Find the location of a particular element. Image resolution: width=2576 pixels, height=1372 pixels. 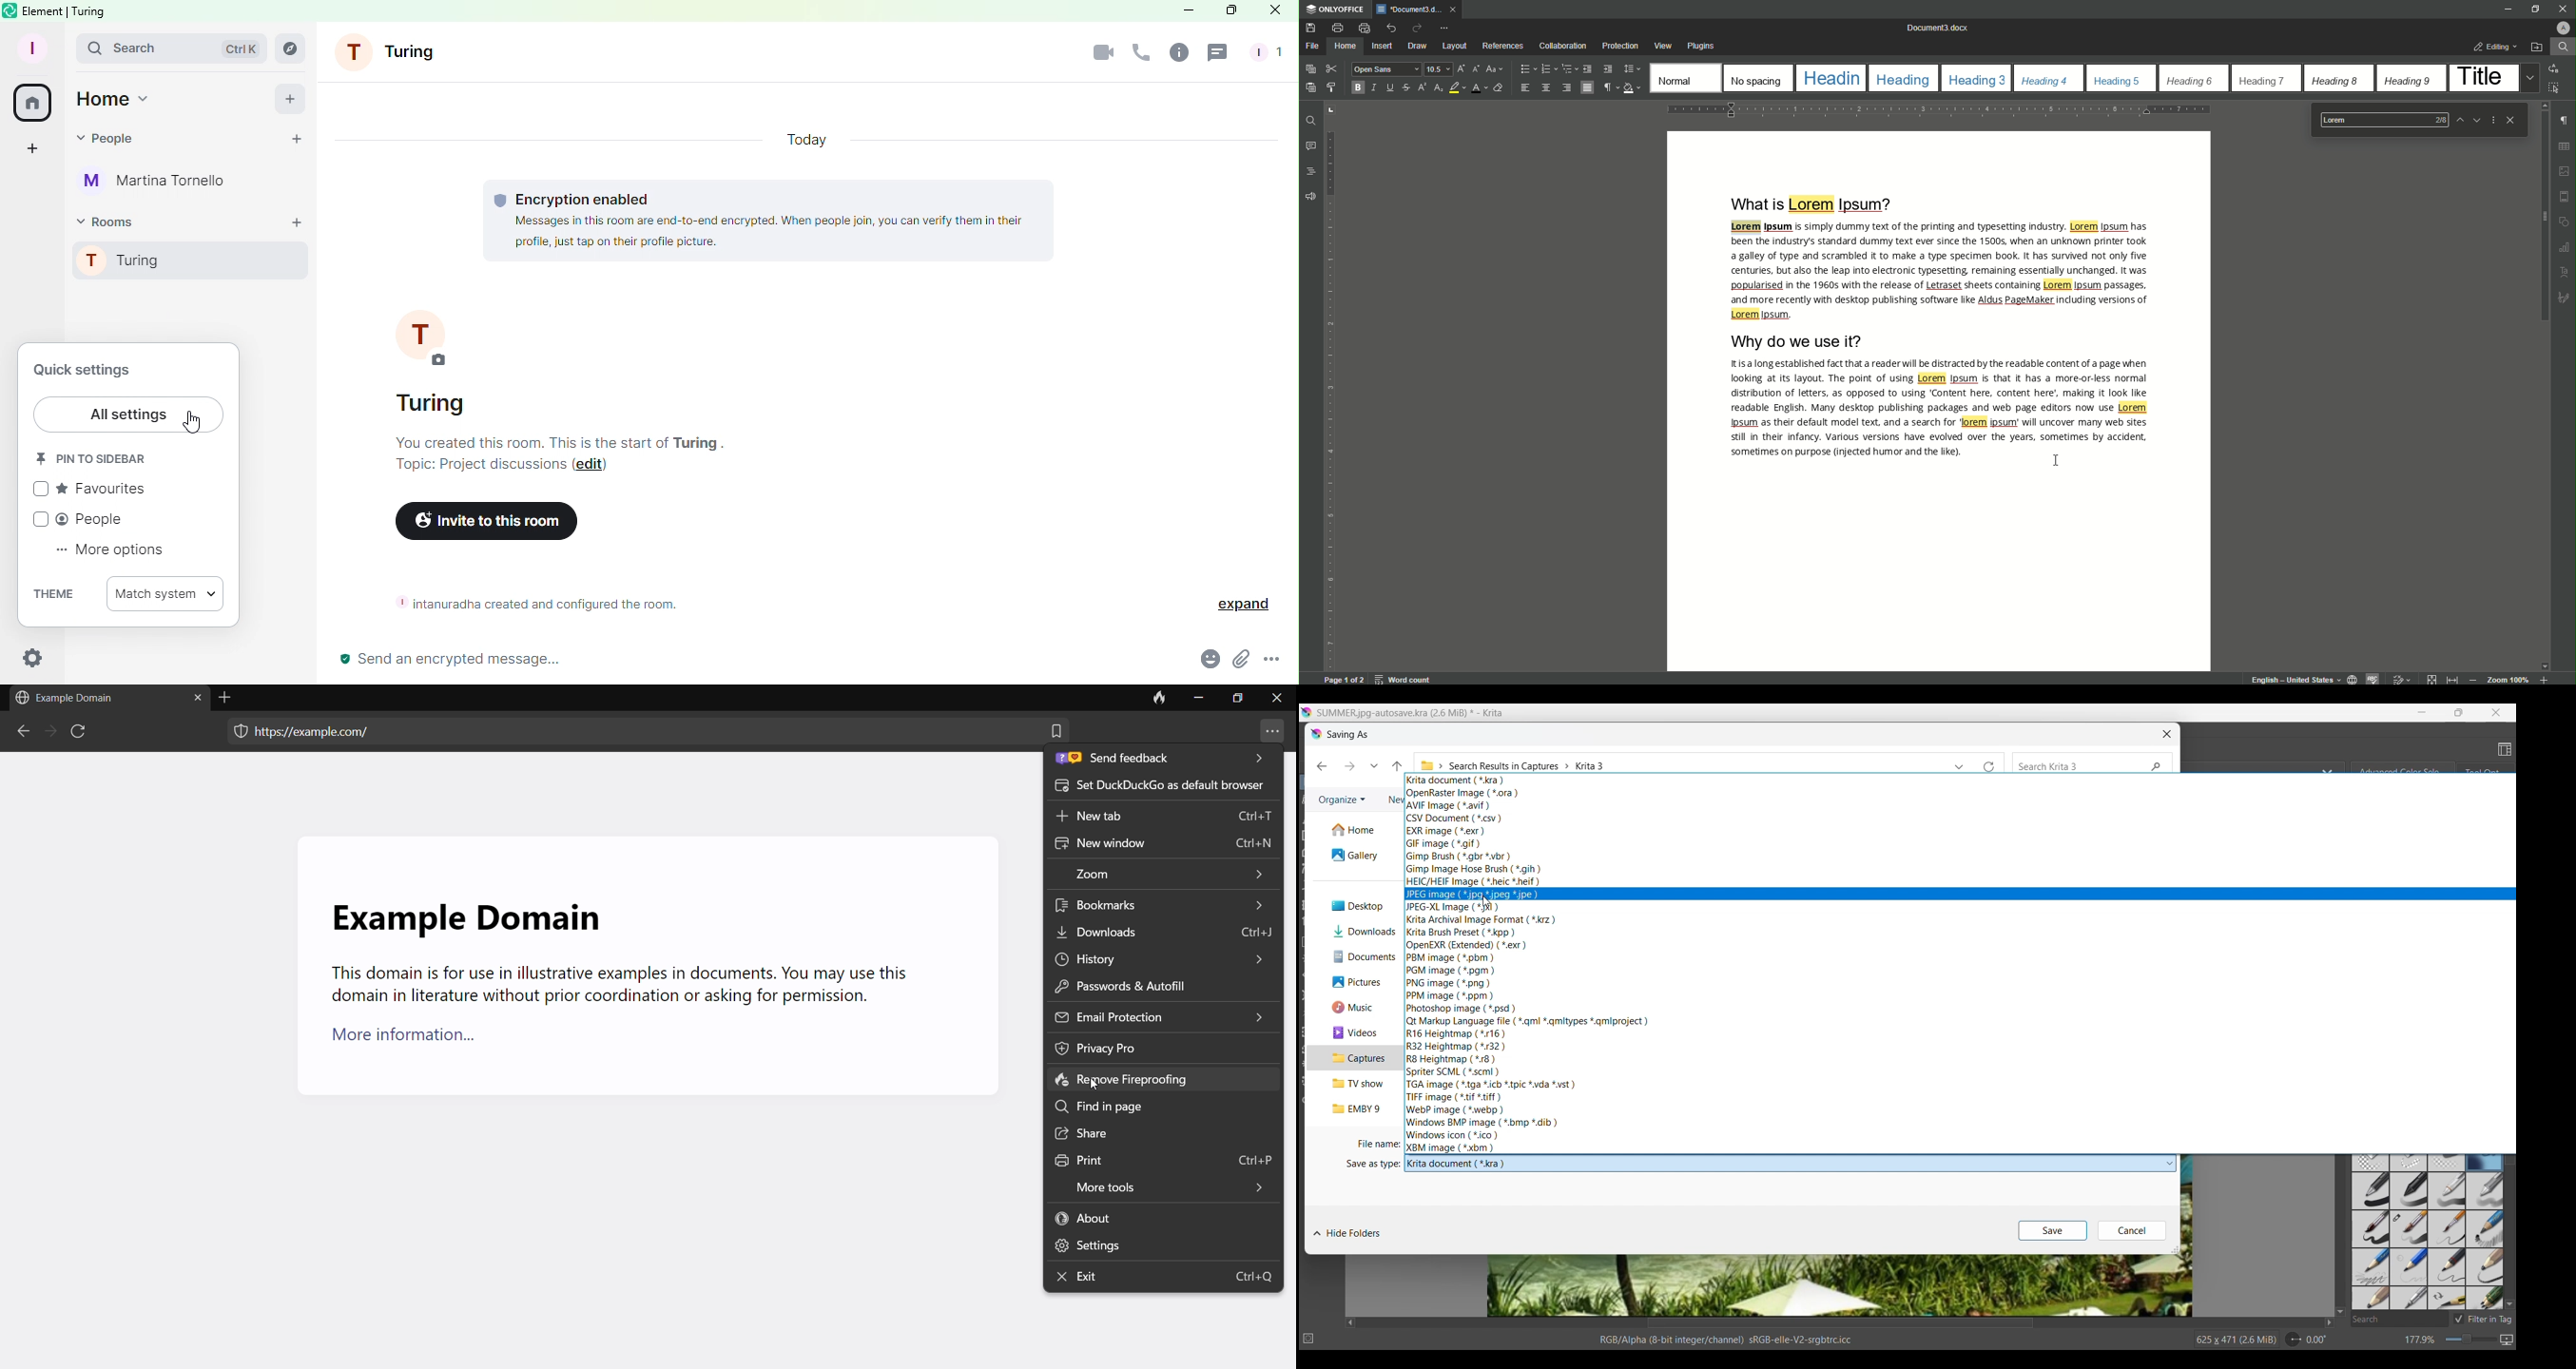

Close is located at coordinates (1275, 14).